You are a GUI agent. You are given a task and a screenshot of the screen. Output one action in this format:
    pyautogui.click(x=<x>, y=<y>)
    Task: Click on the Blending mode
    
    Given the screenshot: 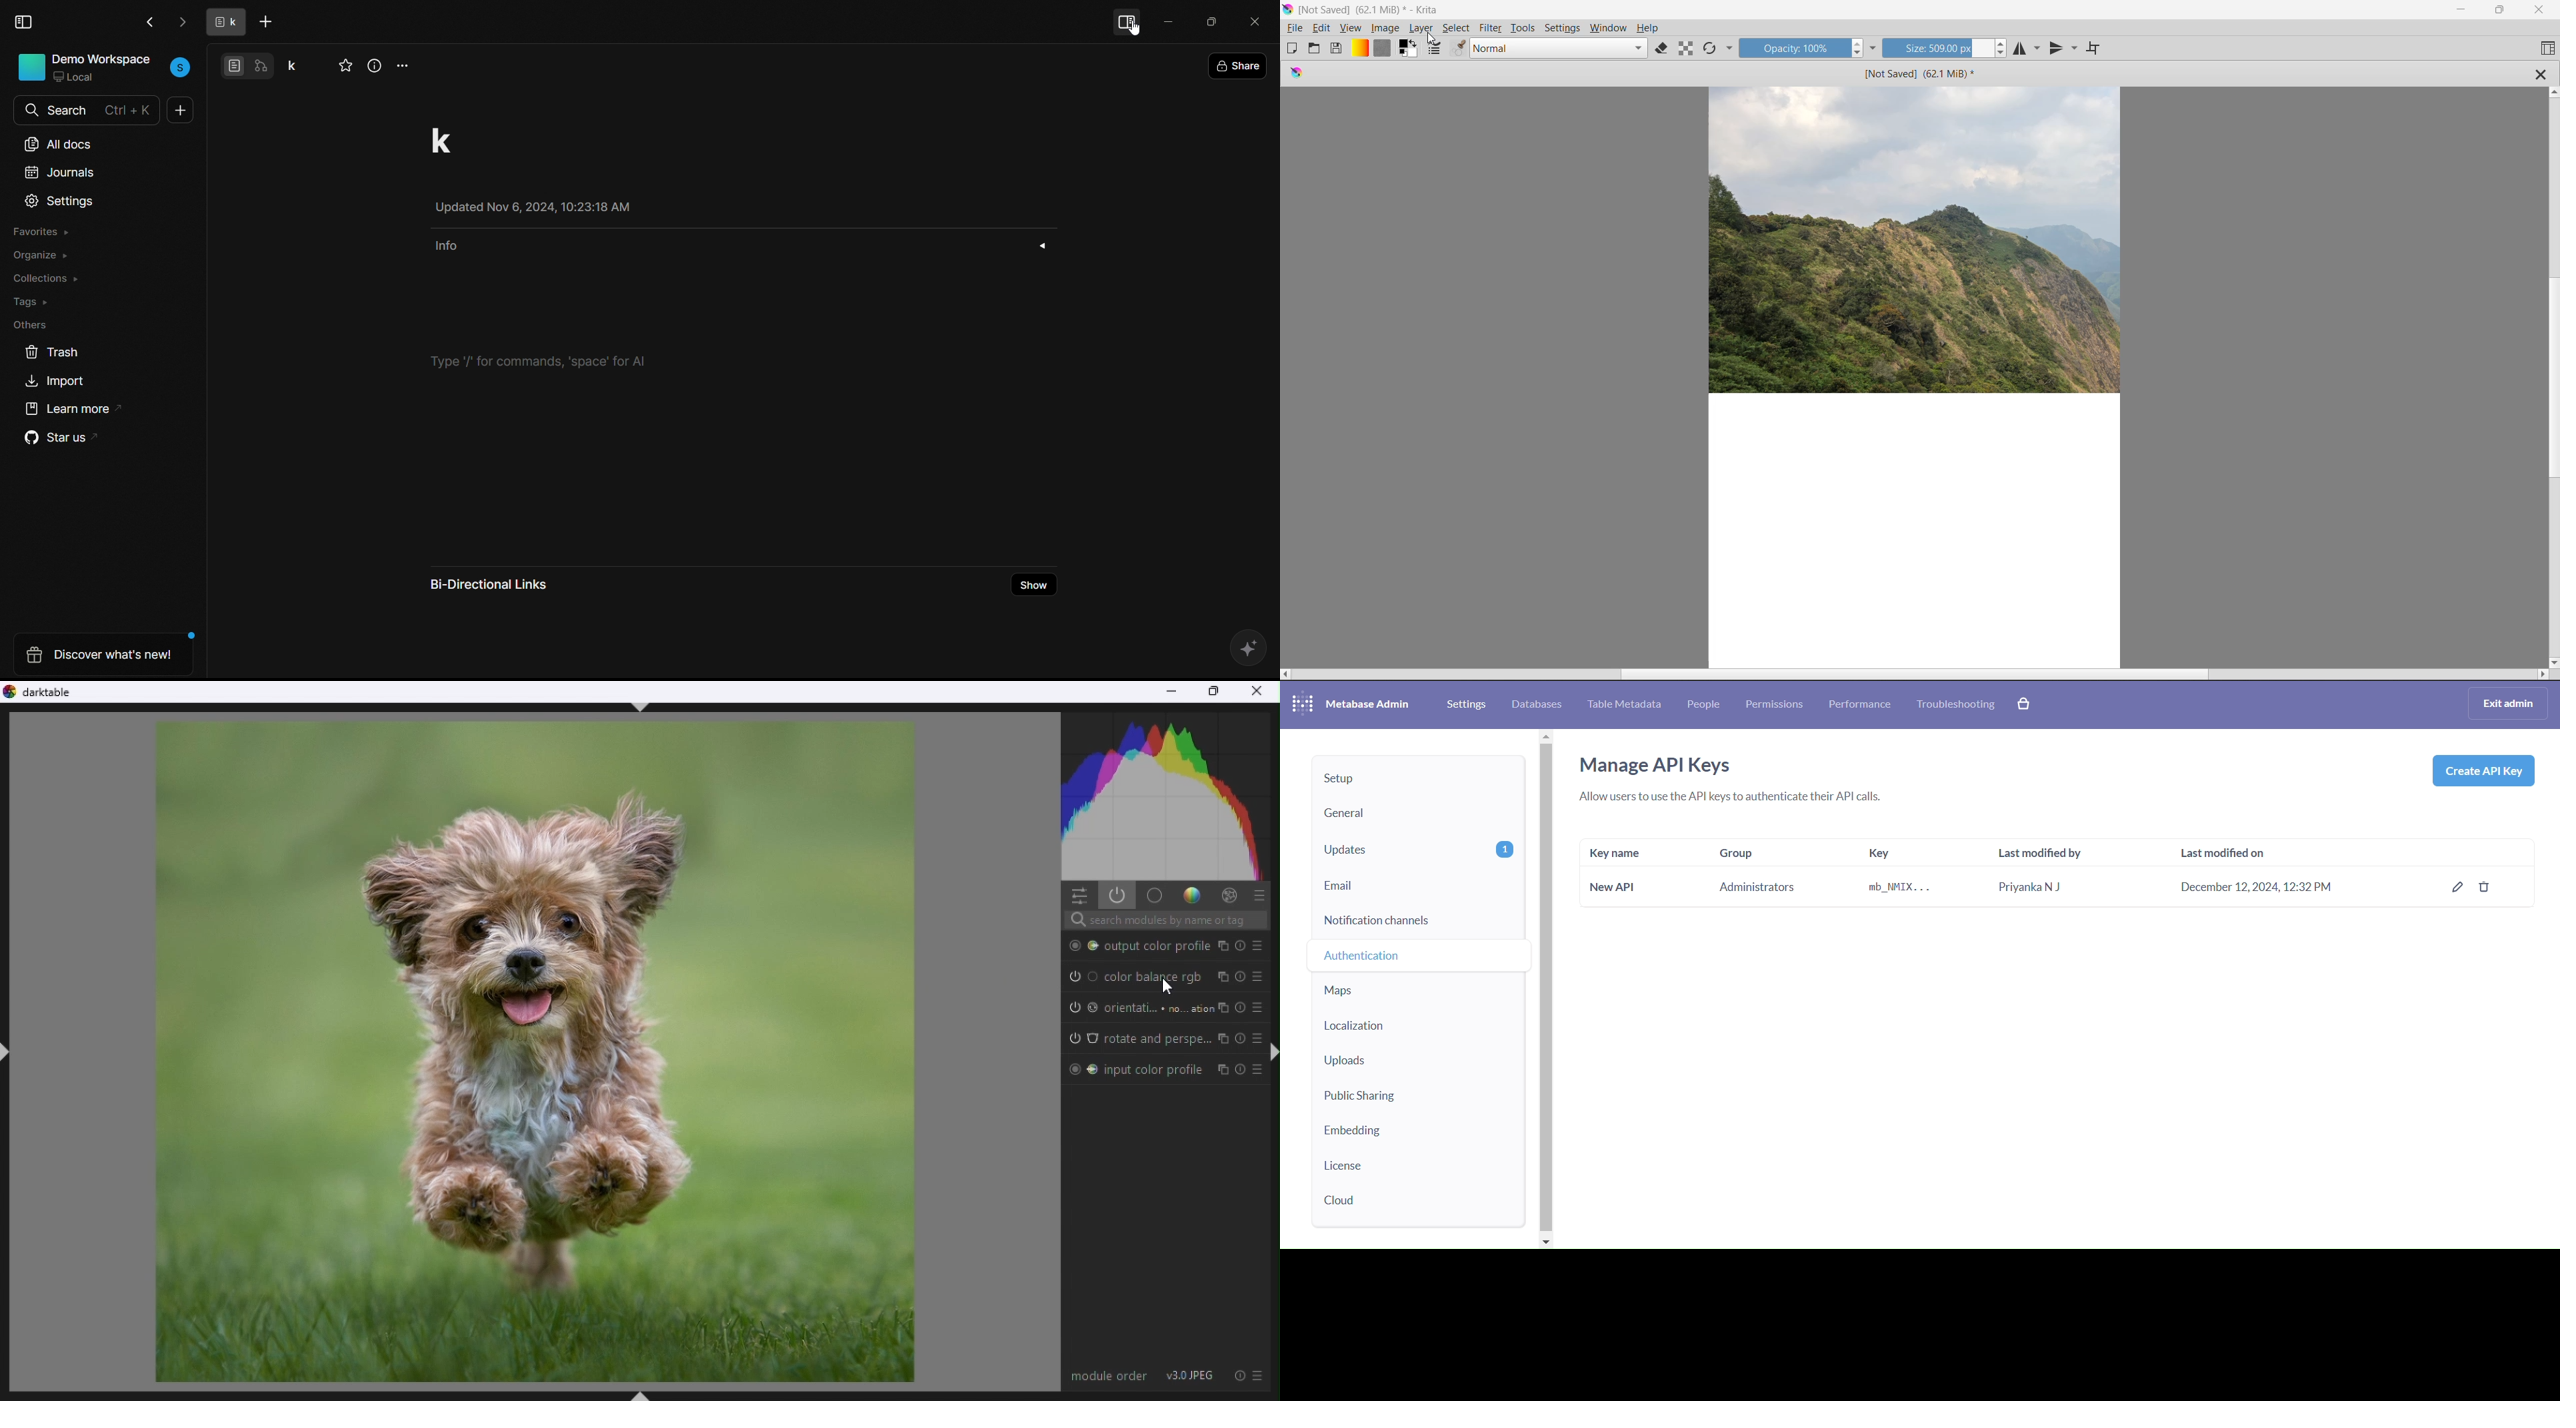 What is the action you would take?
    pyautogui.click(x=1558, y=49)
    